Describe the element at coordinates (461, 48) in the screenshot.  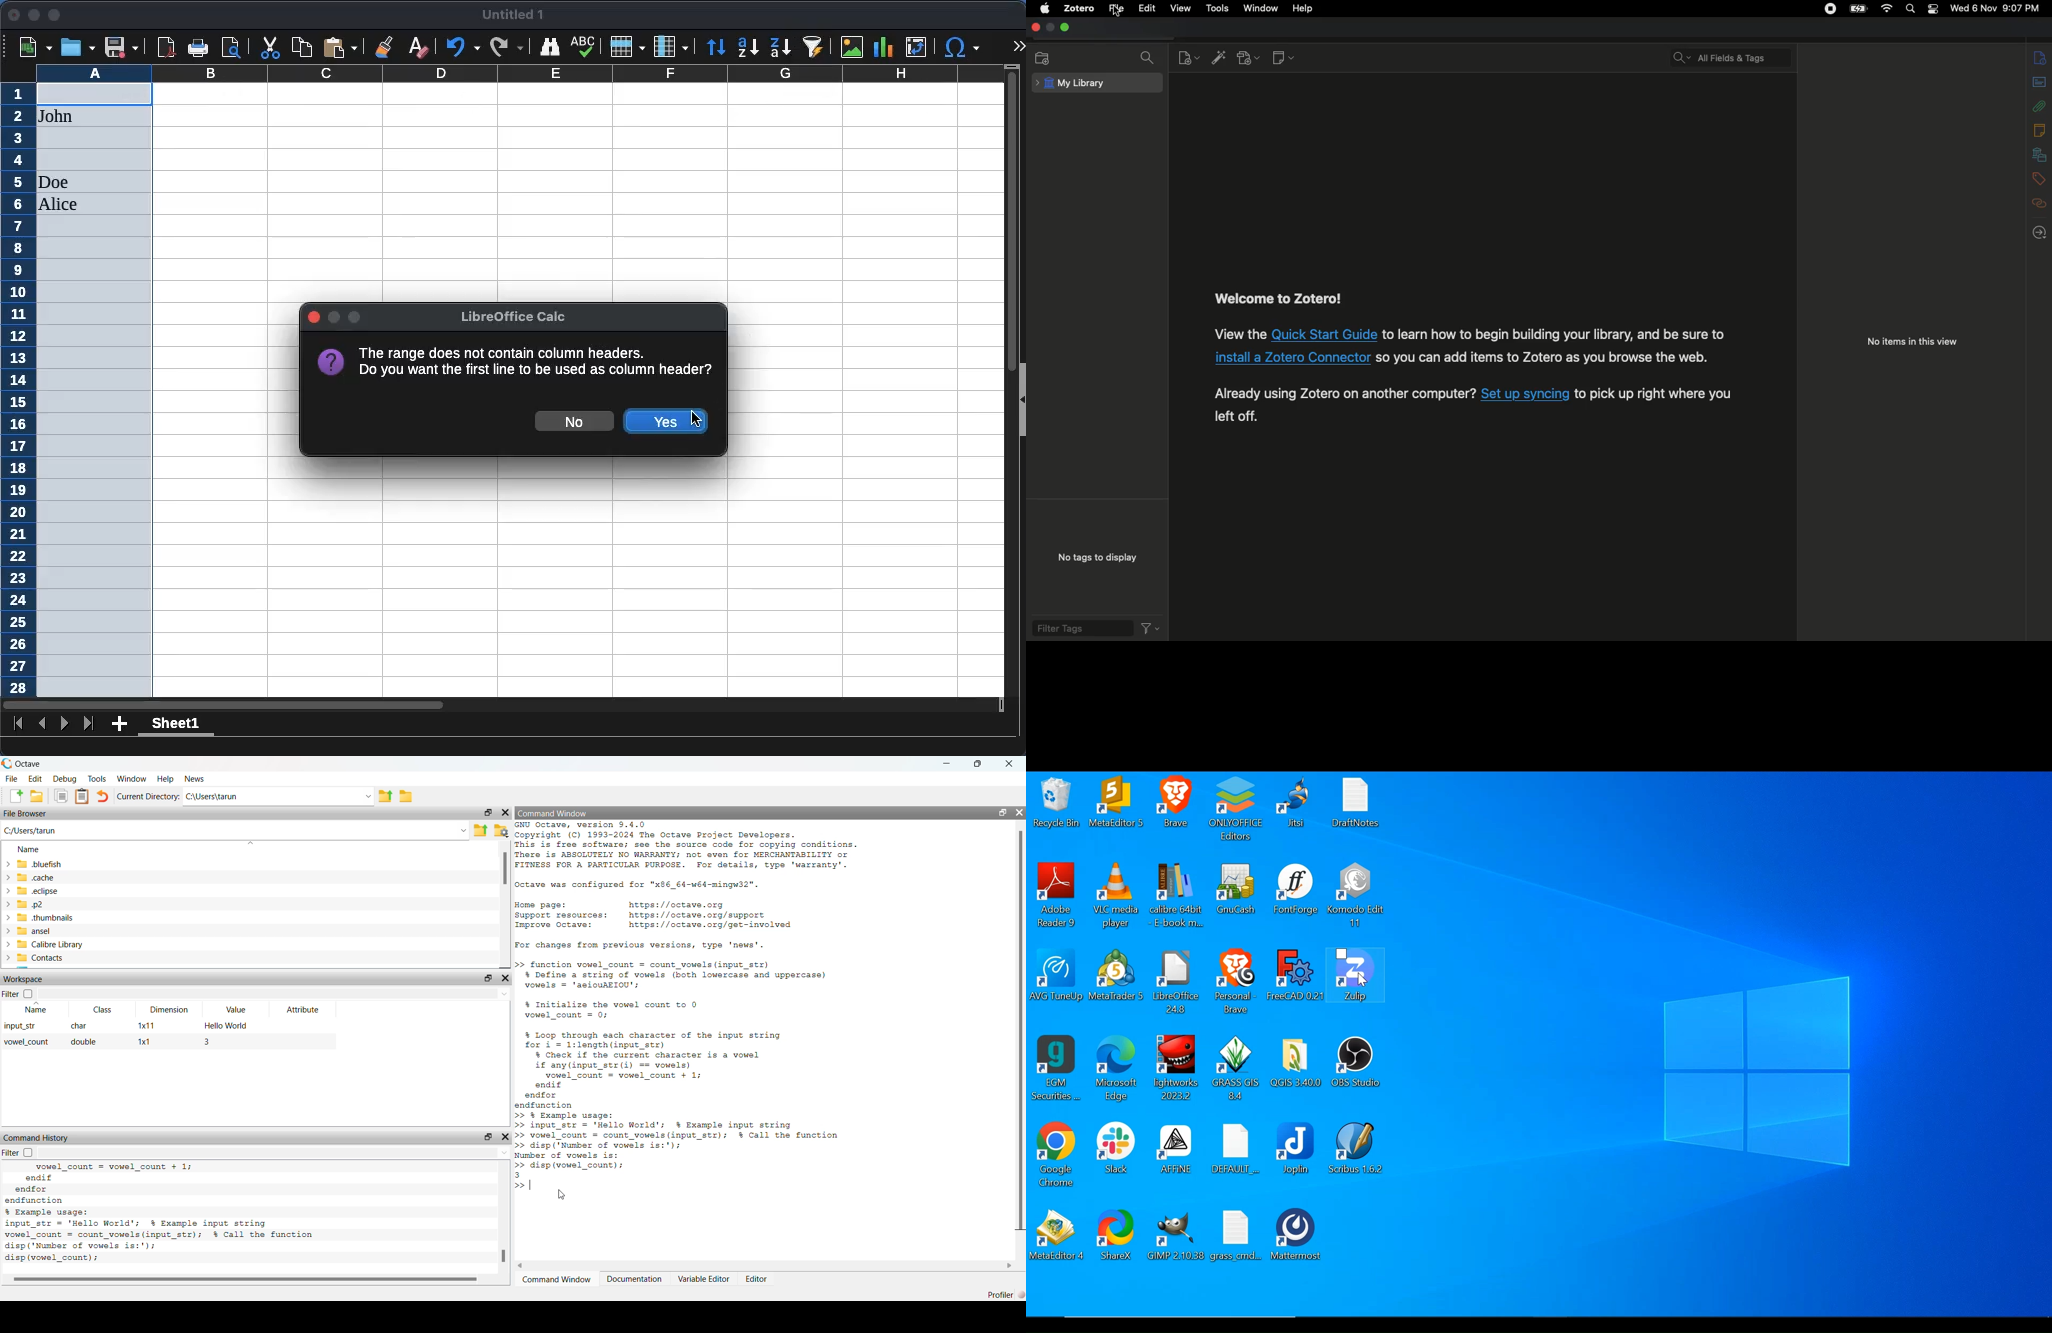
I see `undo` at that location.